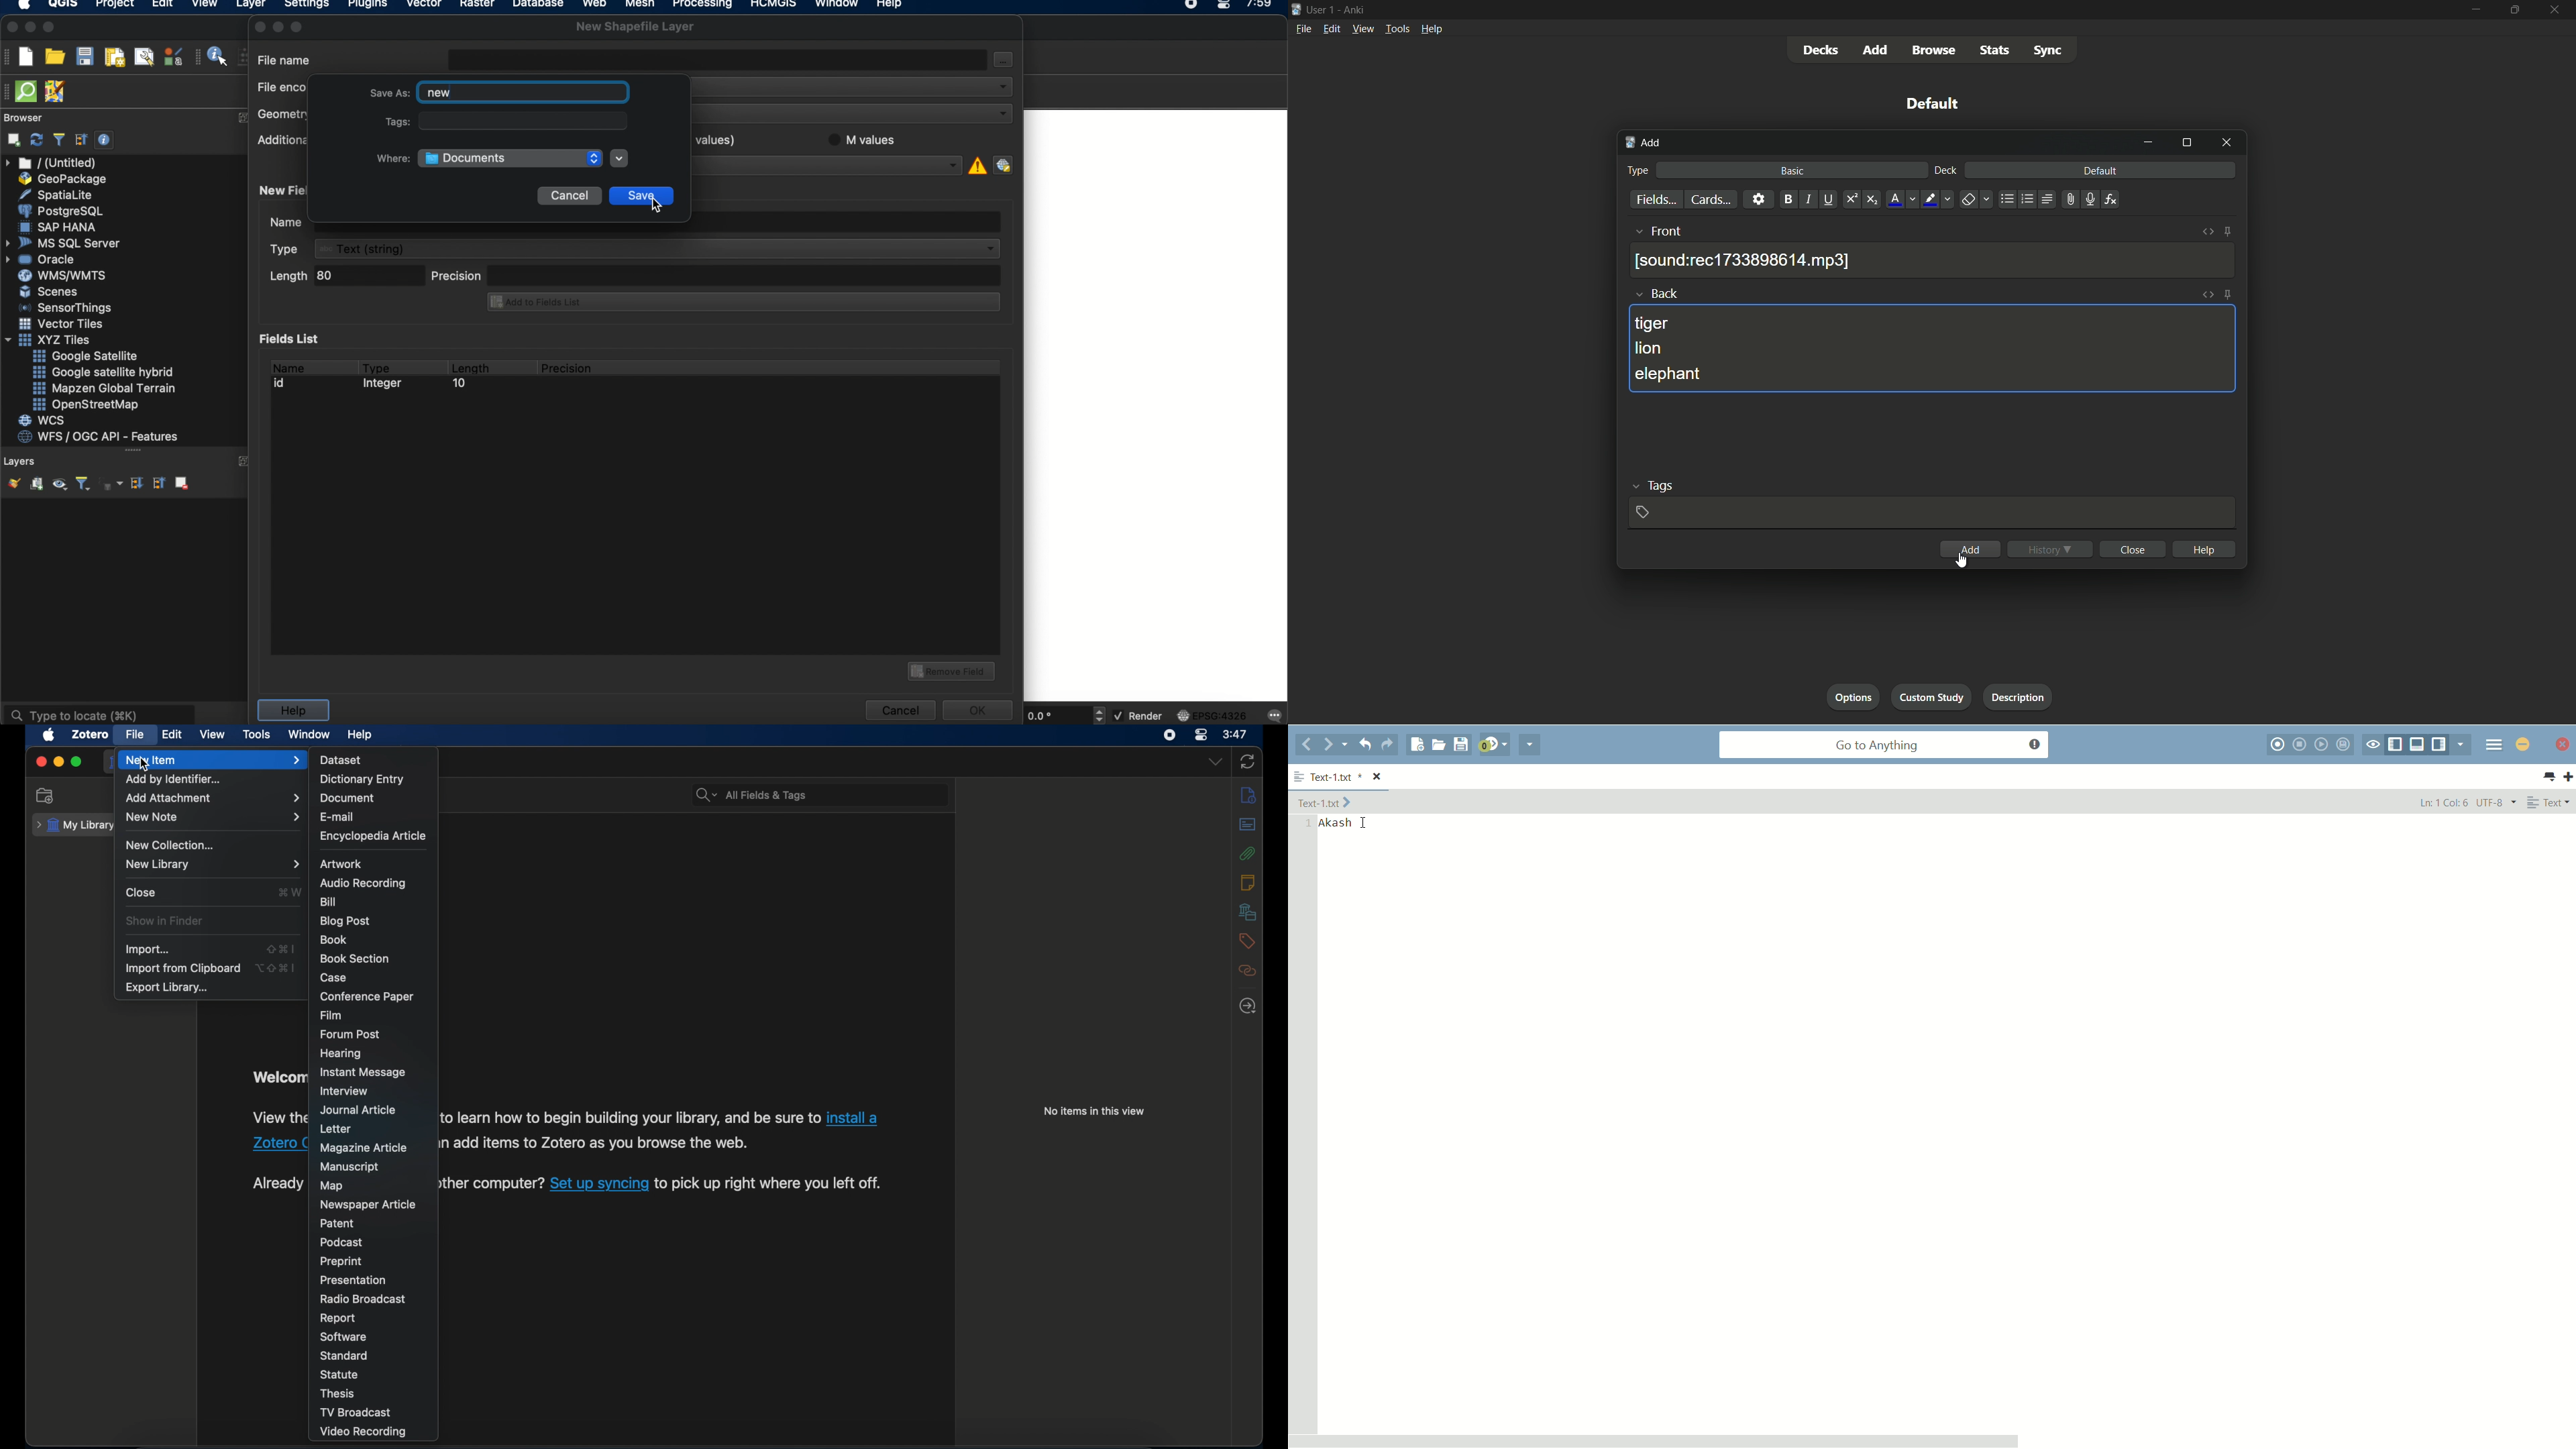  I want to click on maximize, so click(77, 762).